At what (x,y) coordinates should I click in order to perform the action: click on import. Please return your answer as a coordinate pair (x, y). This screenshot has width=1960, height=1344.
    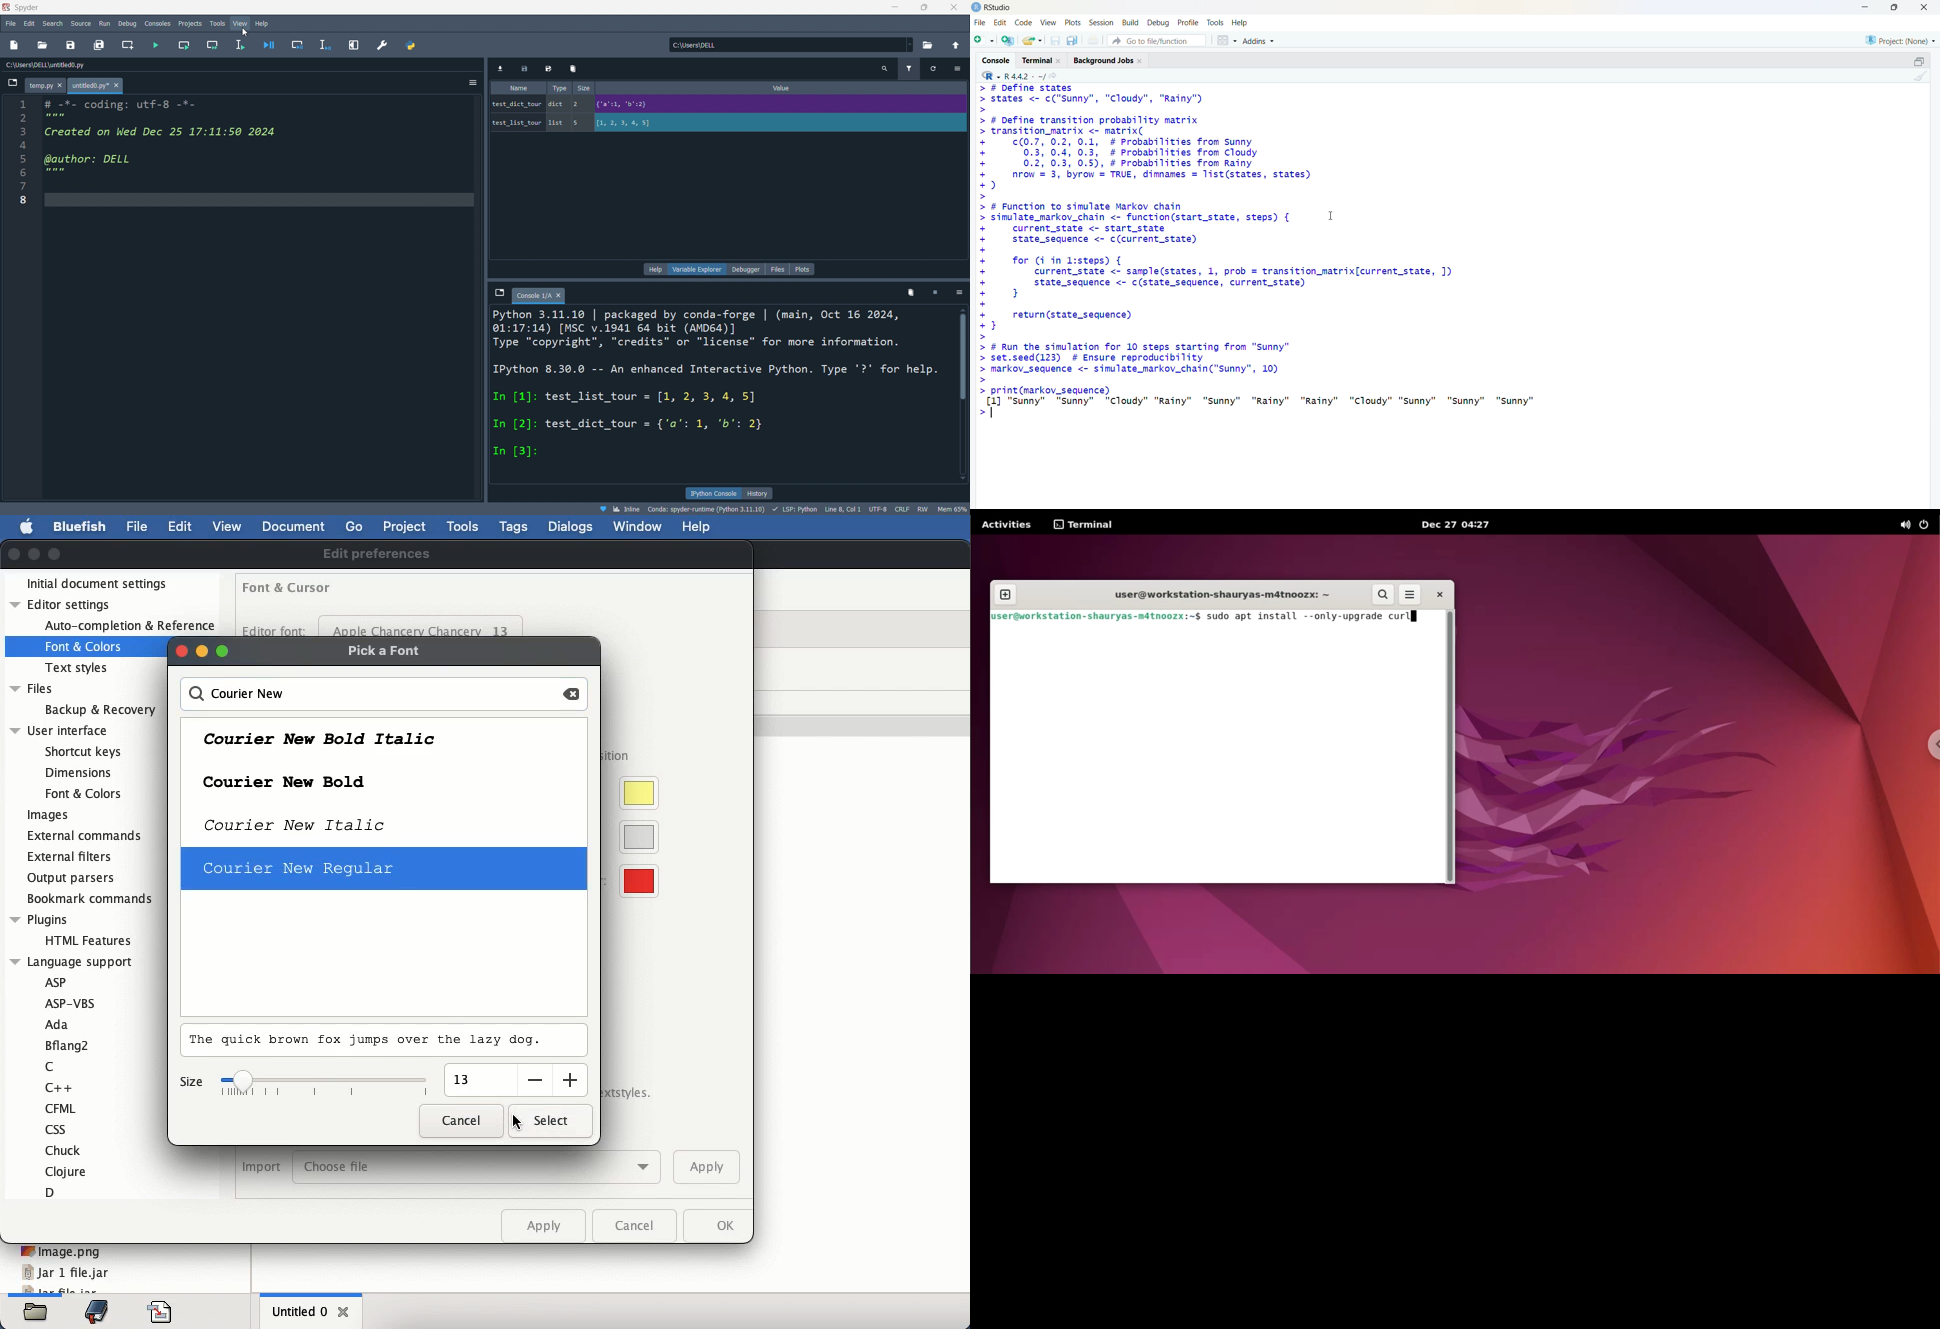
    Looking at the image, I should click on (262, 1167).